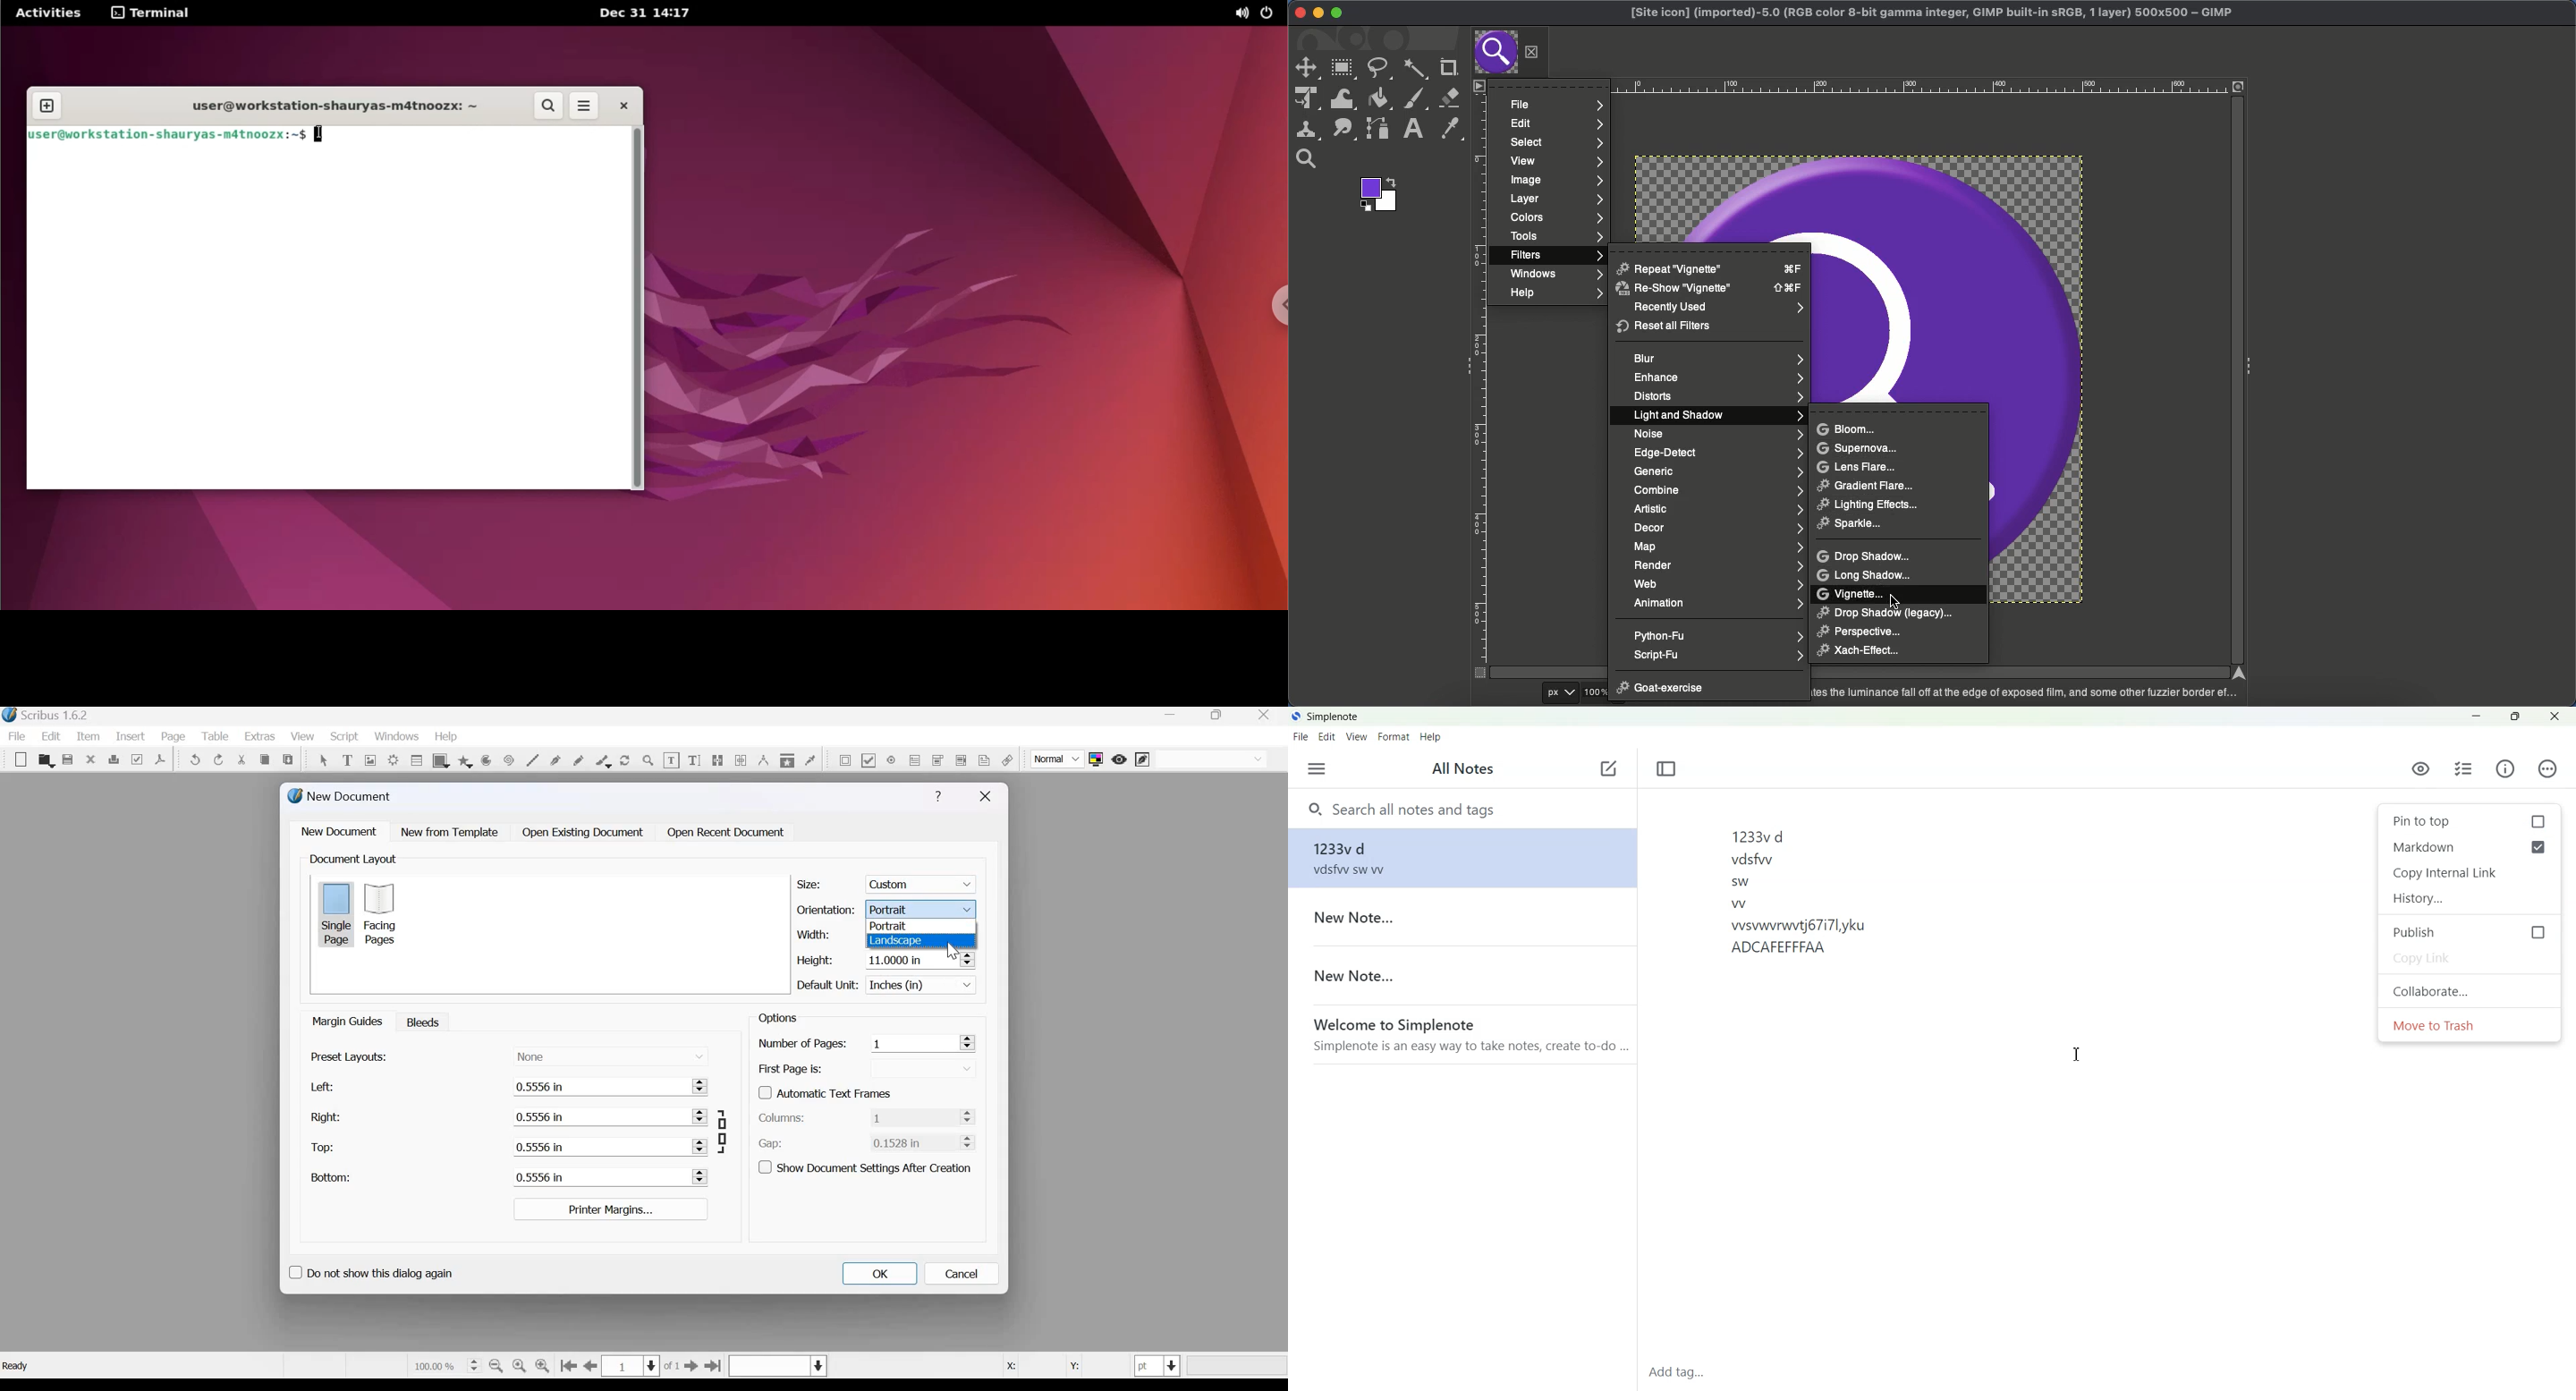  I want to click on Colors, so click(1554, 218).